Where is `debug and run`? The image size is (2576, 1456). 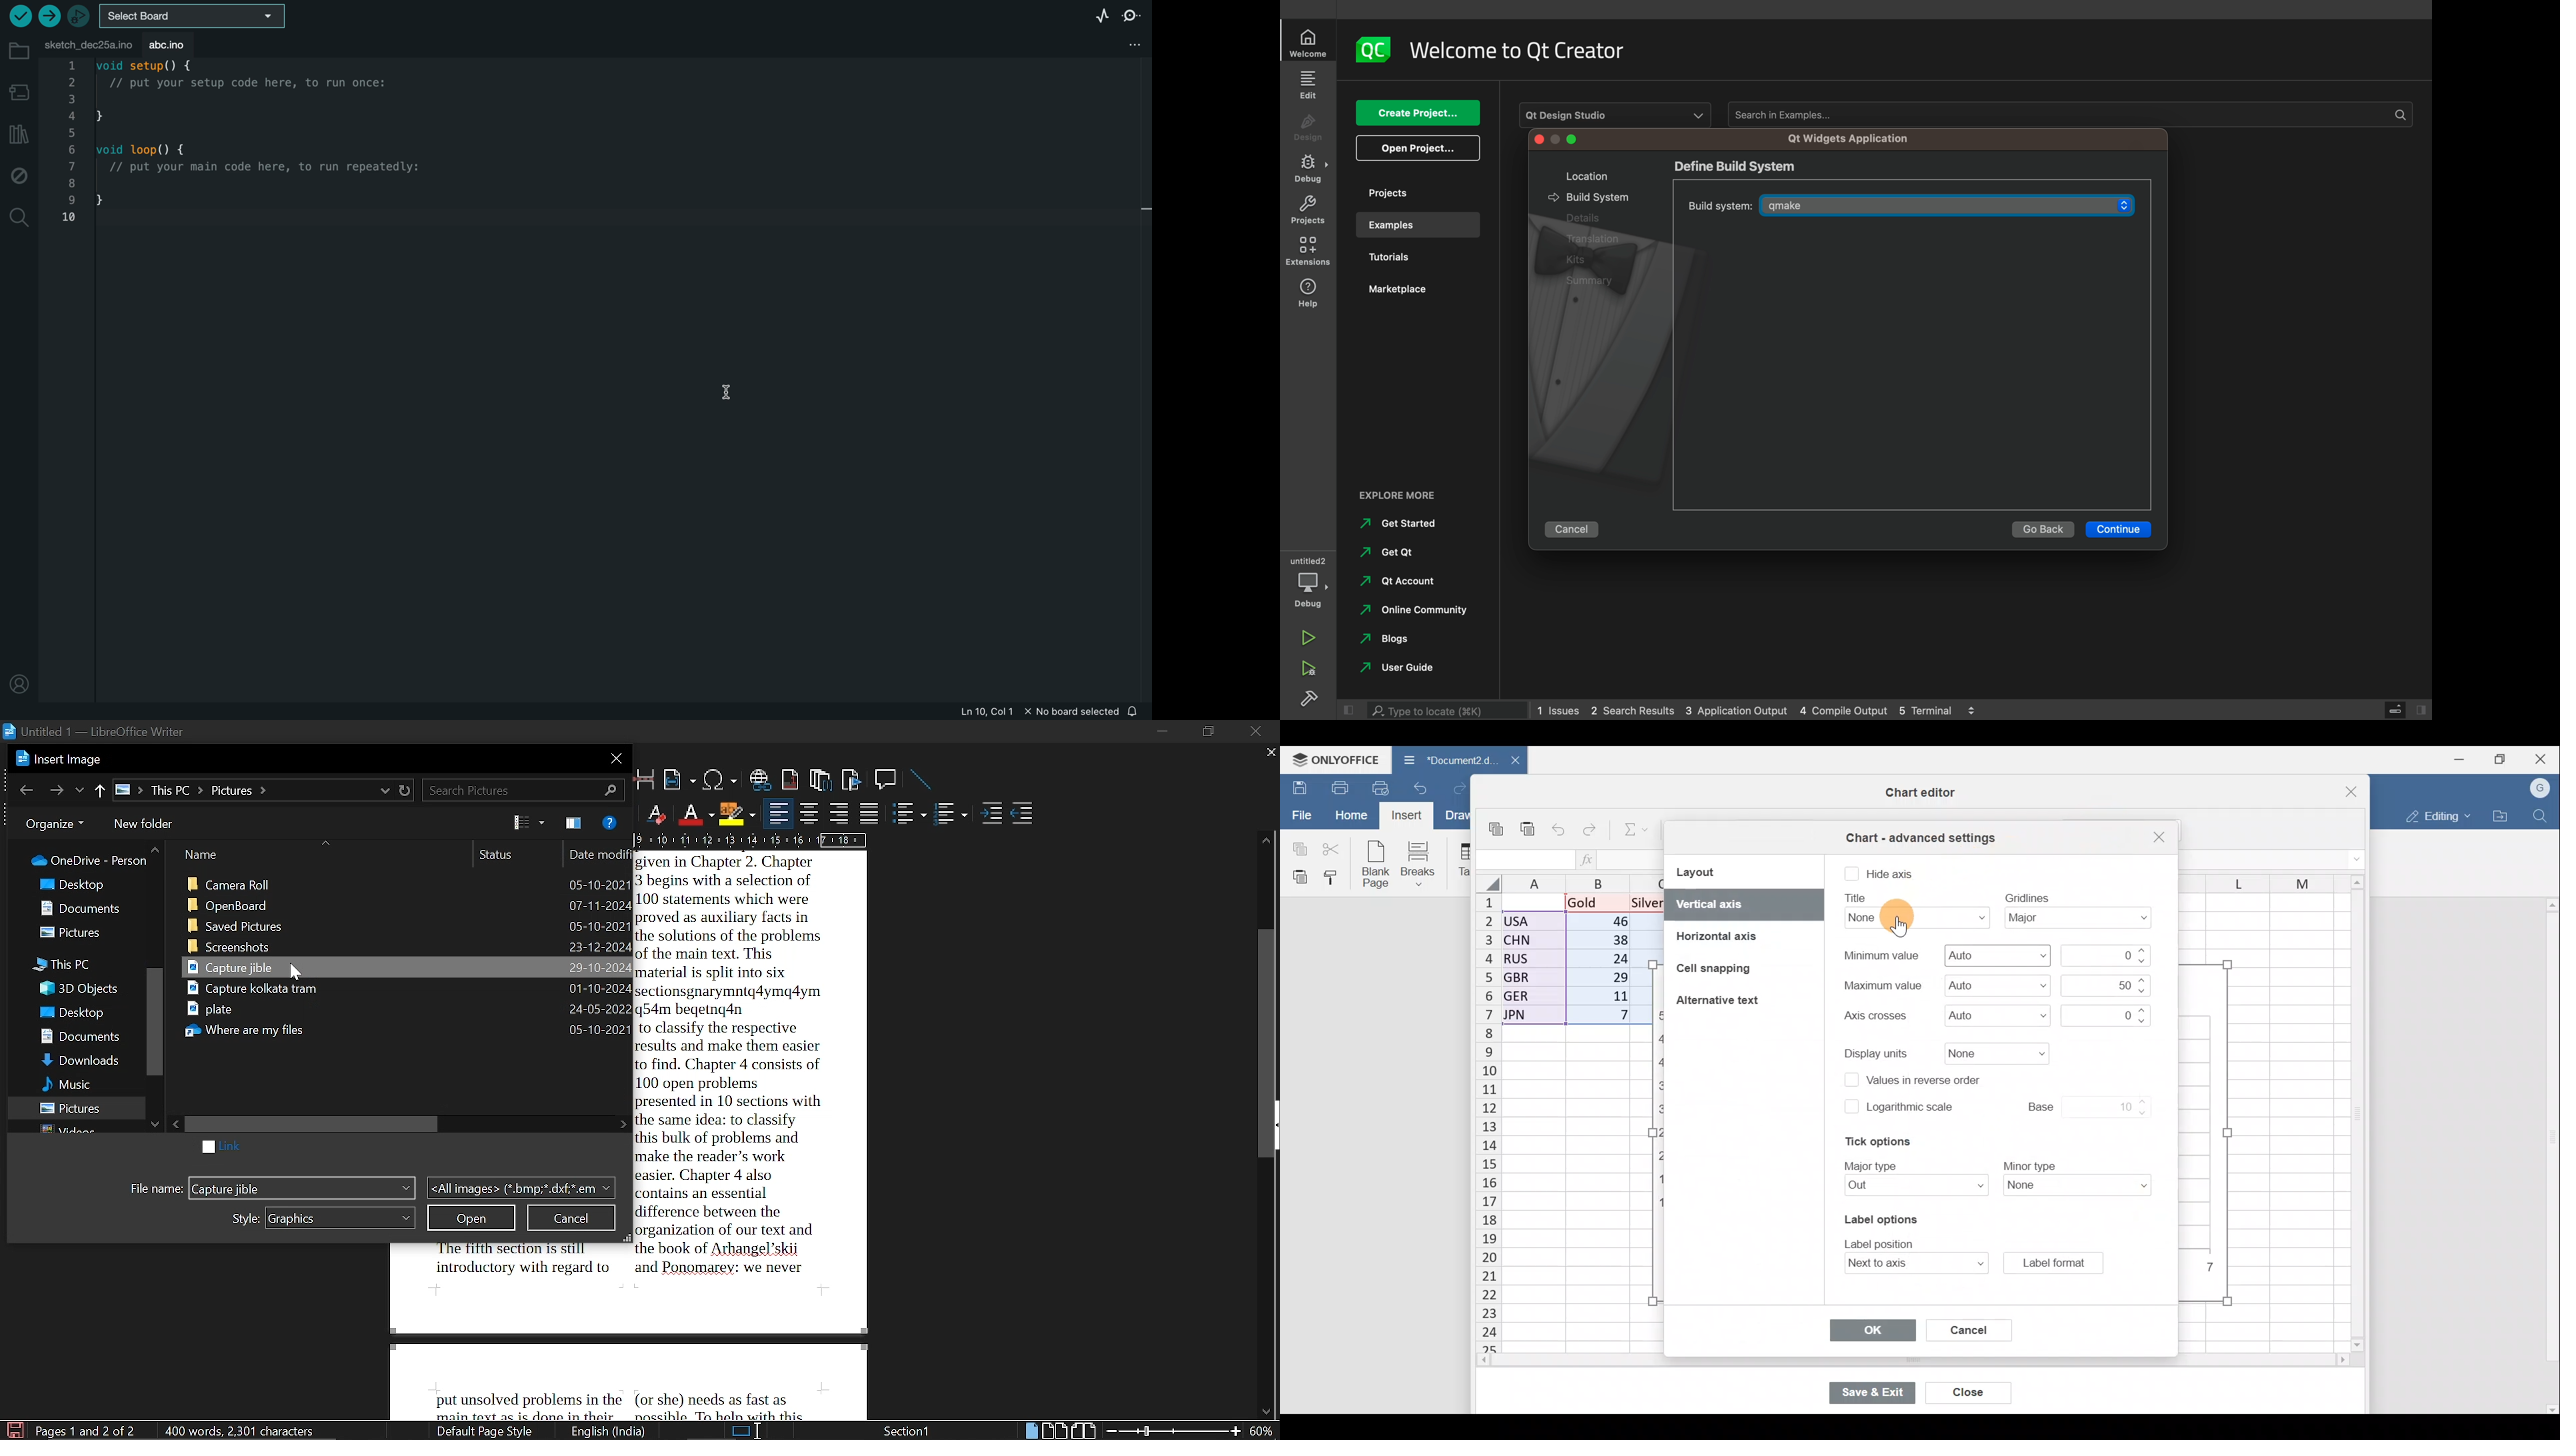 debug and run is located at coordinates (1308, 668).